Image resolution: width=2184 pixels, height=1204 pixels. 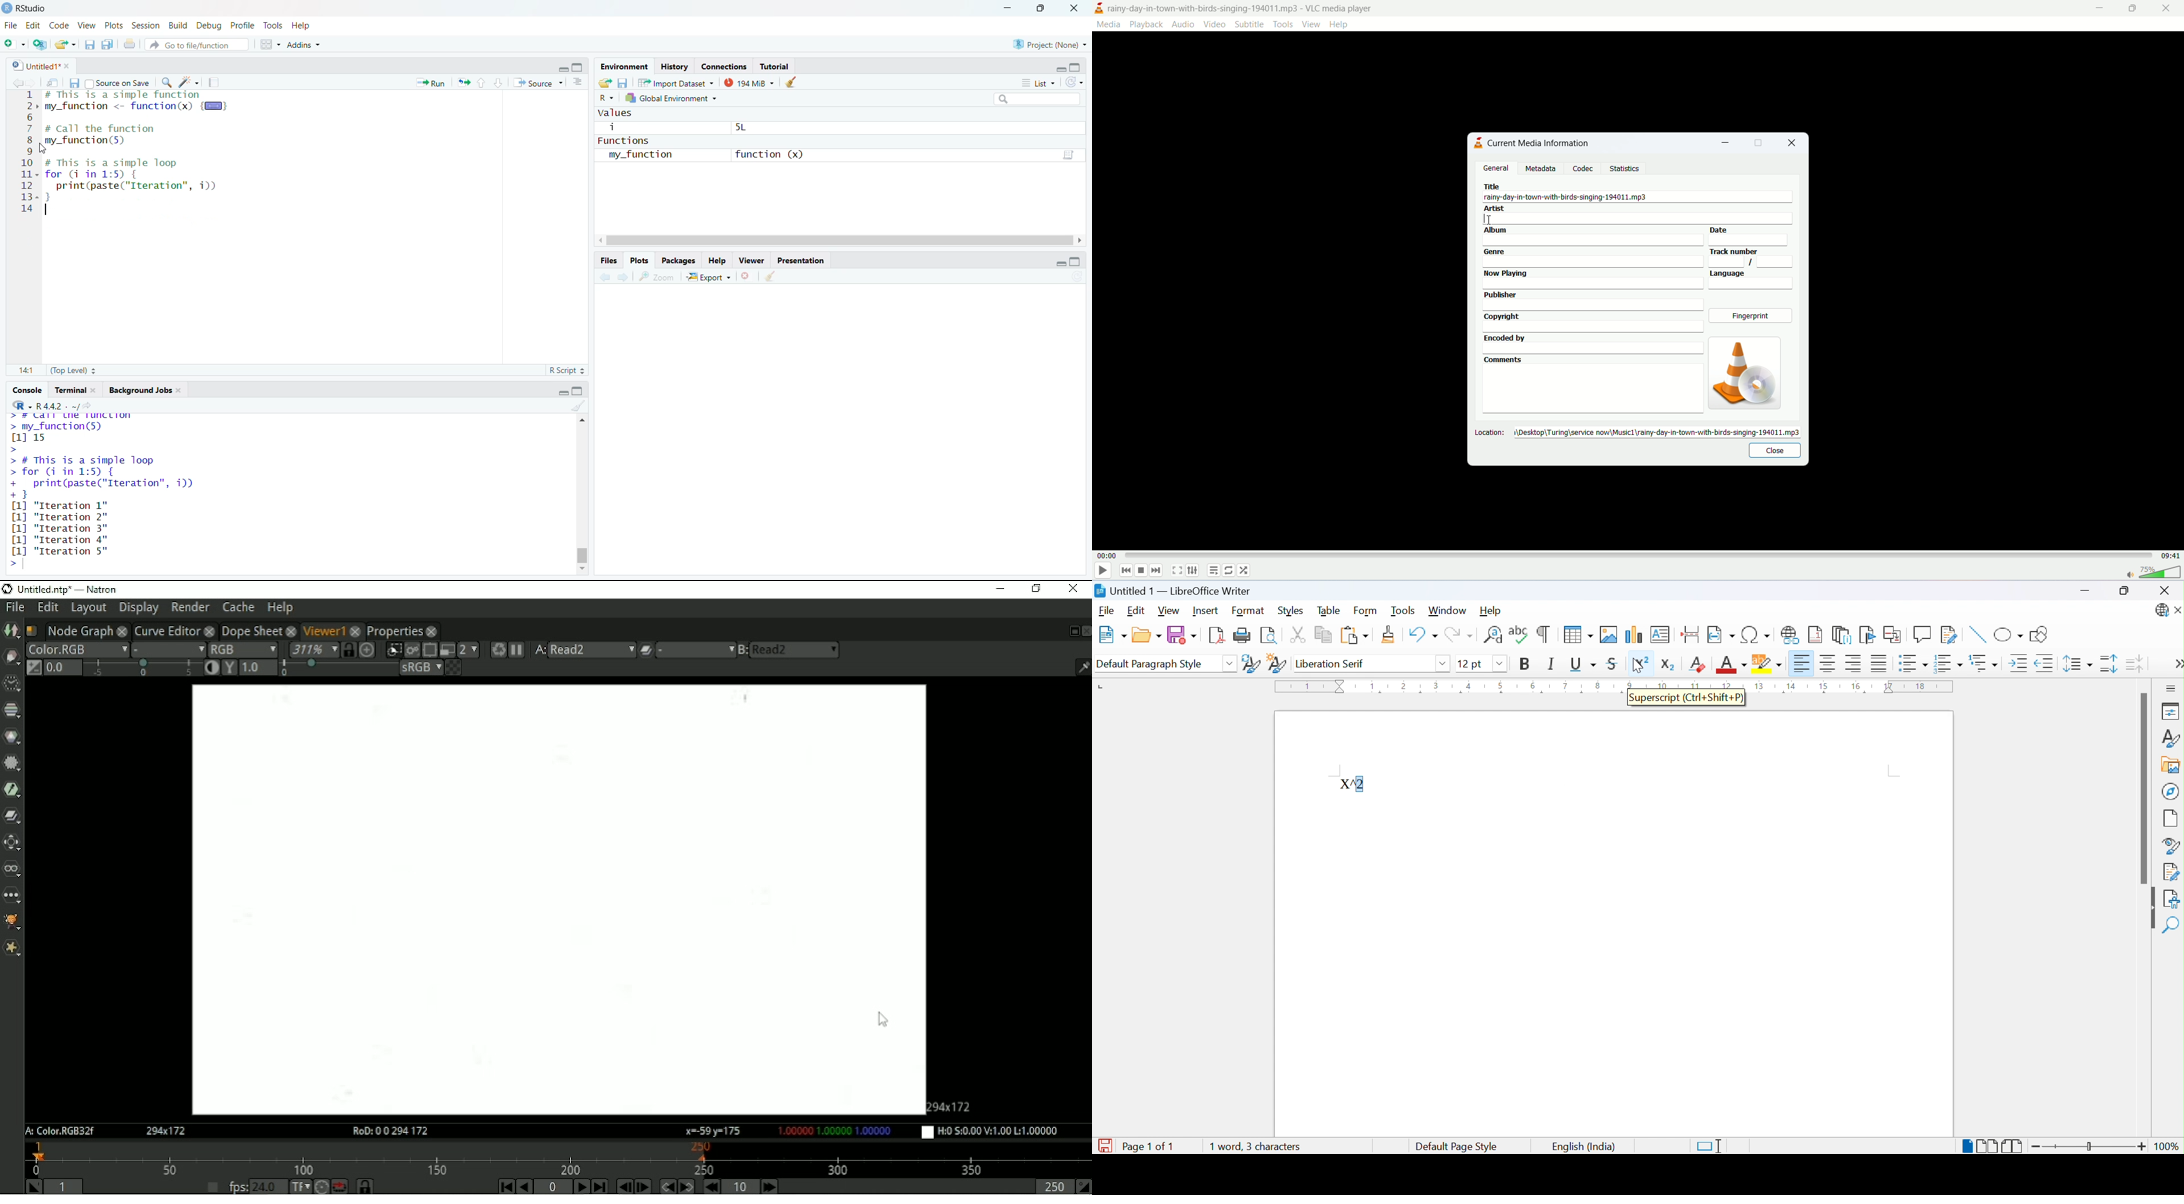 What do you see at coordinates (644, 155) in the screenshot?
I see `my_function` at bounding box center [644, 155].